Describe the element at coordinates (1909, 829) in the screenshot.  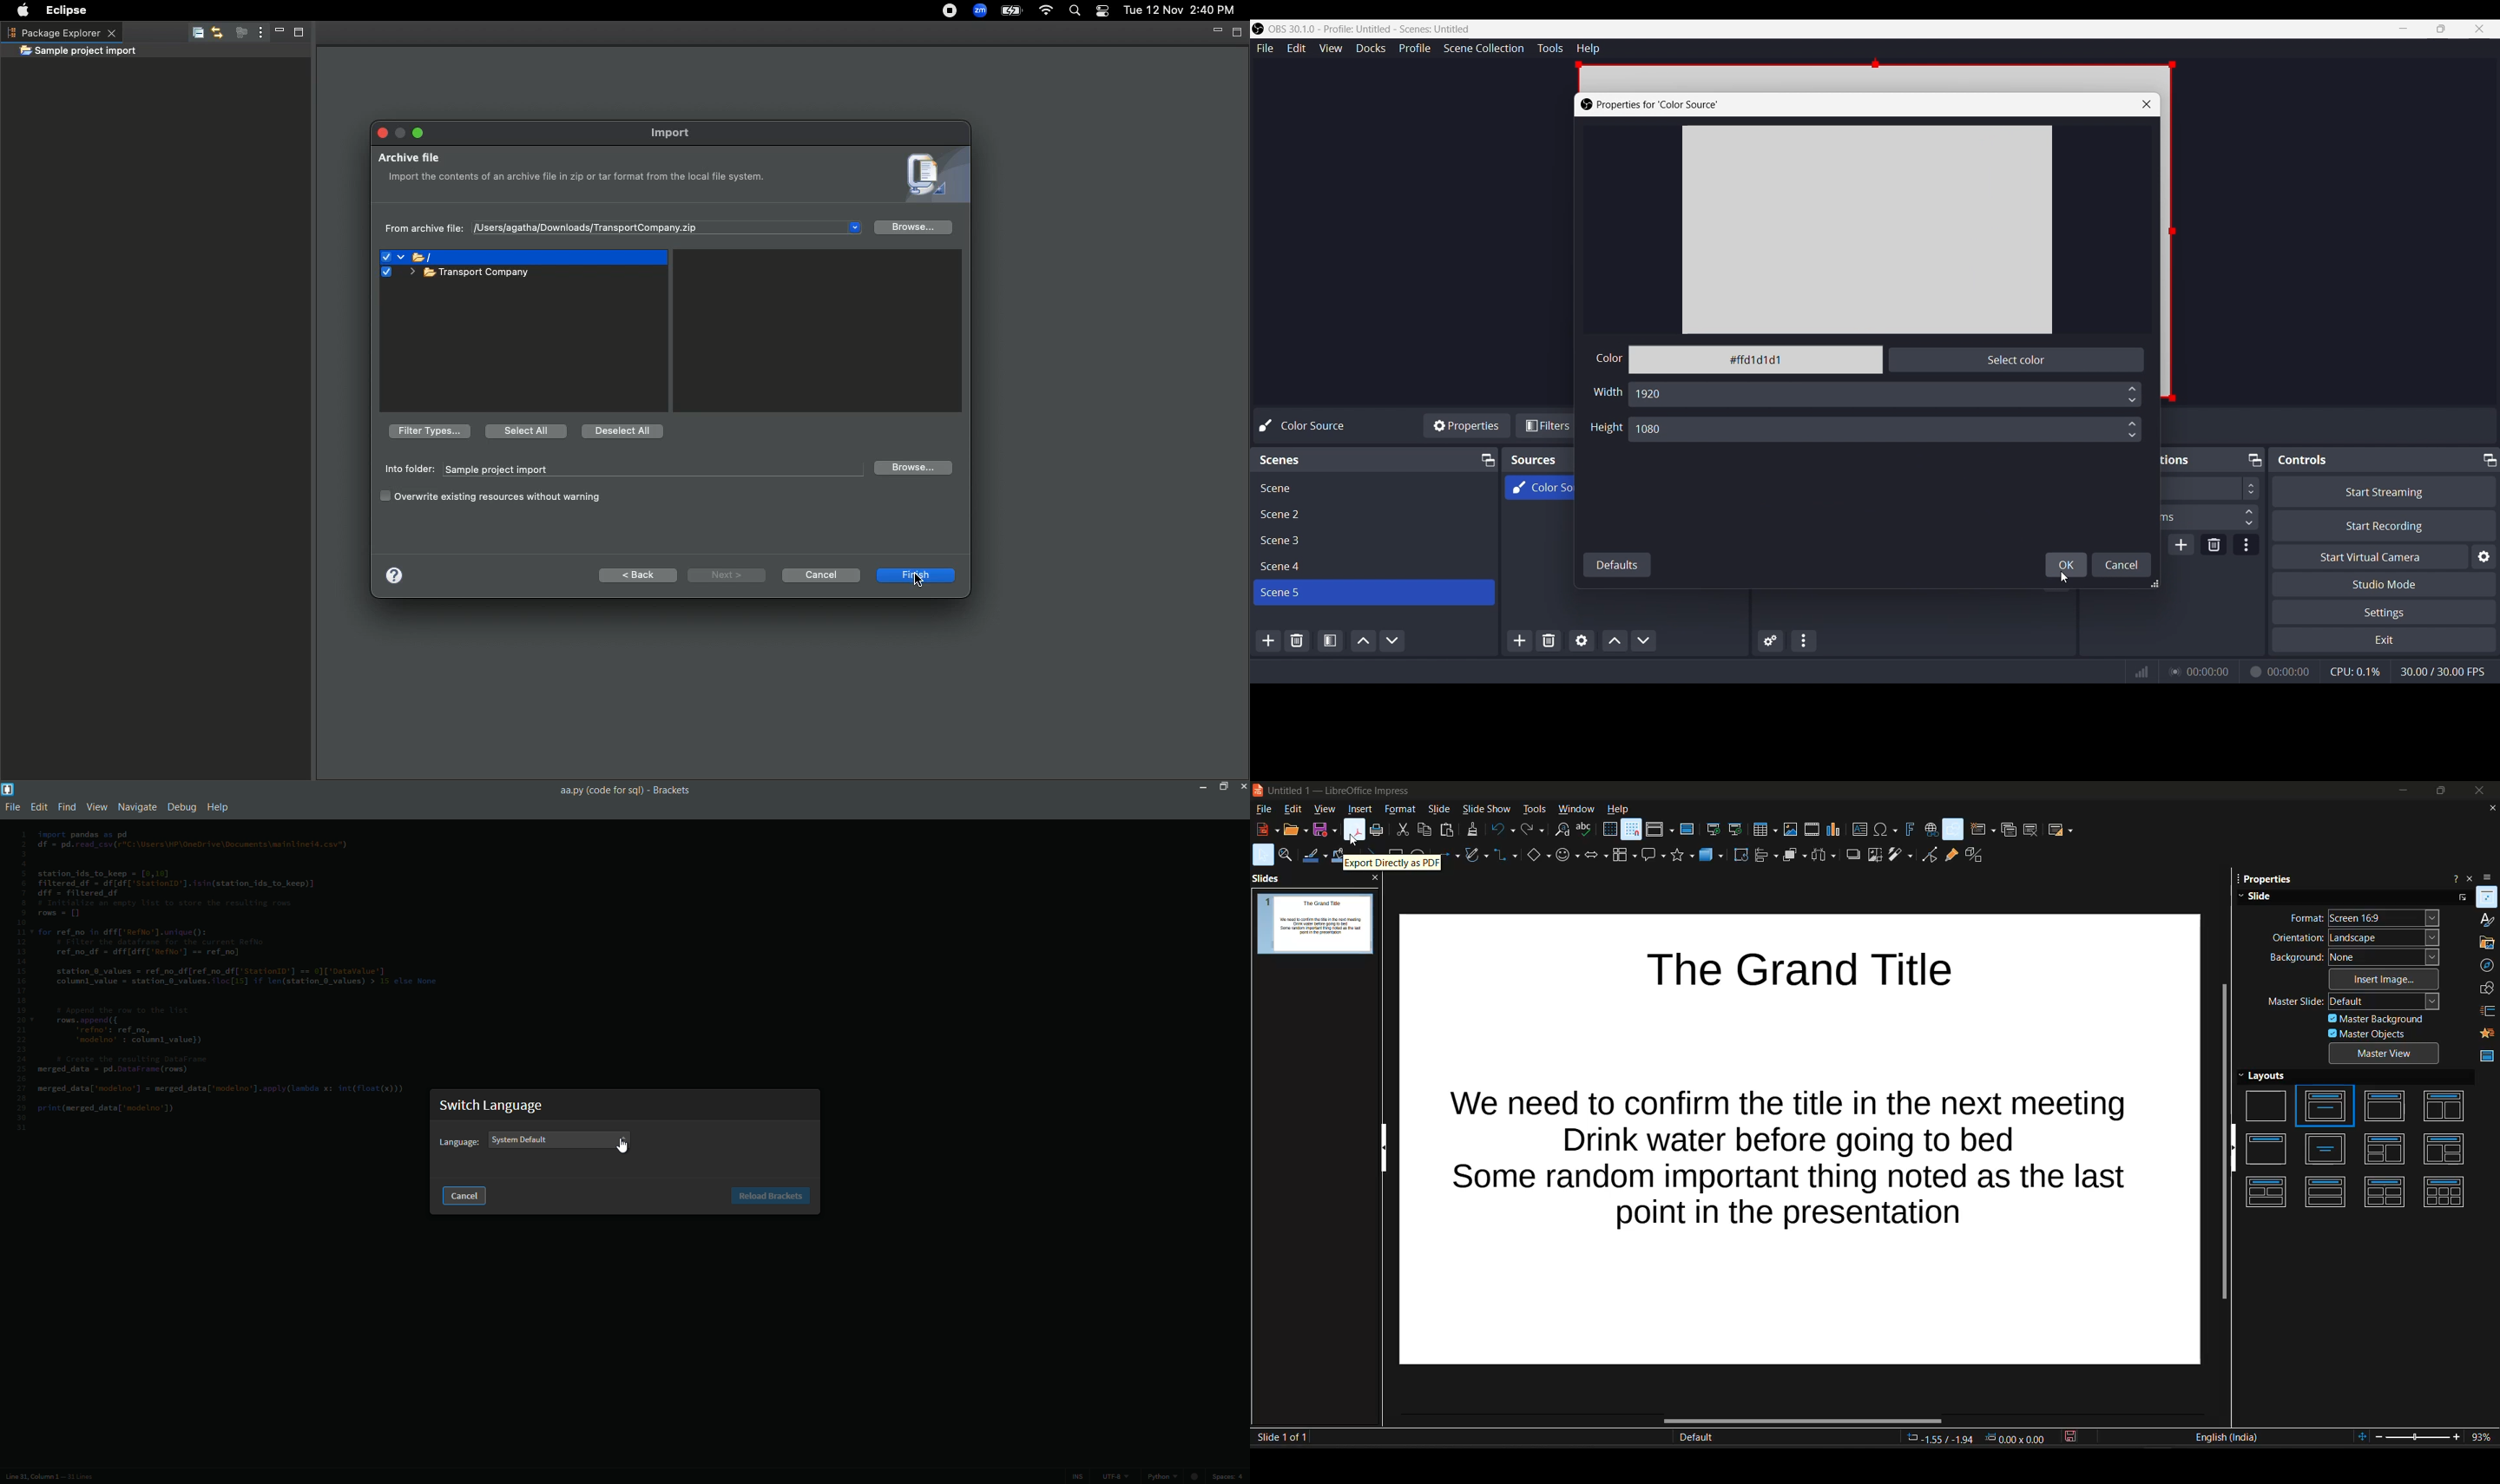
I see `insert fontwork text` at that location.